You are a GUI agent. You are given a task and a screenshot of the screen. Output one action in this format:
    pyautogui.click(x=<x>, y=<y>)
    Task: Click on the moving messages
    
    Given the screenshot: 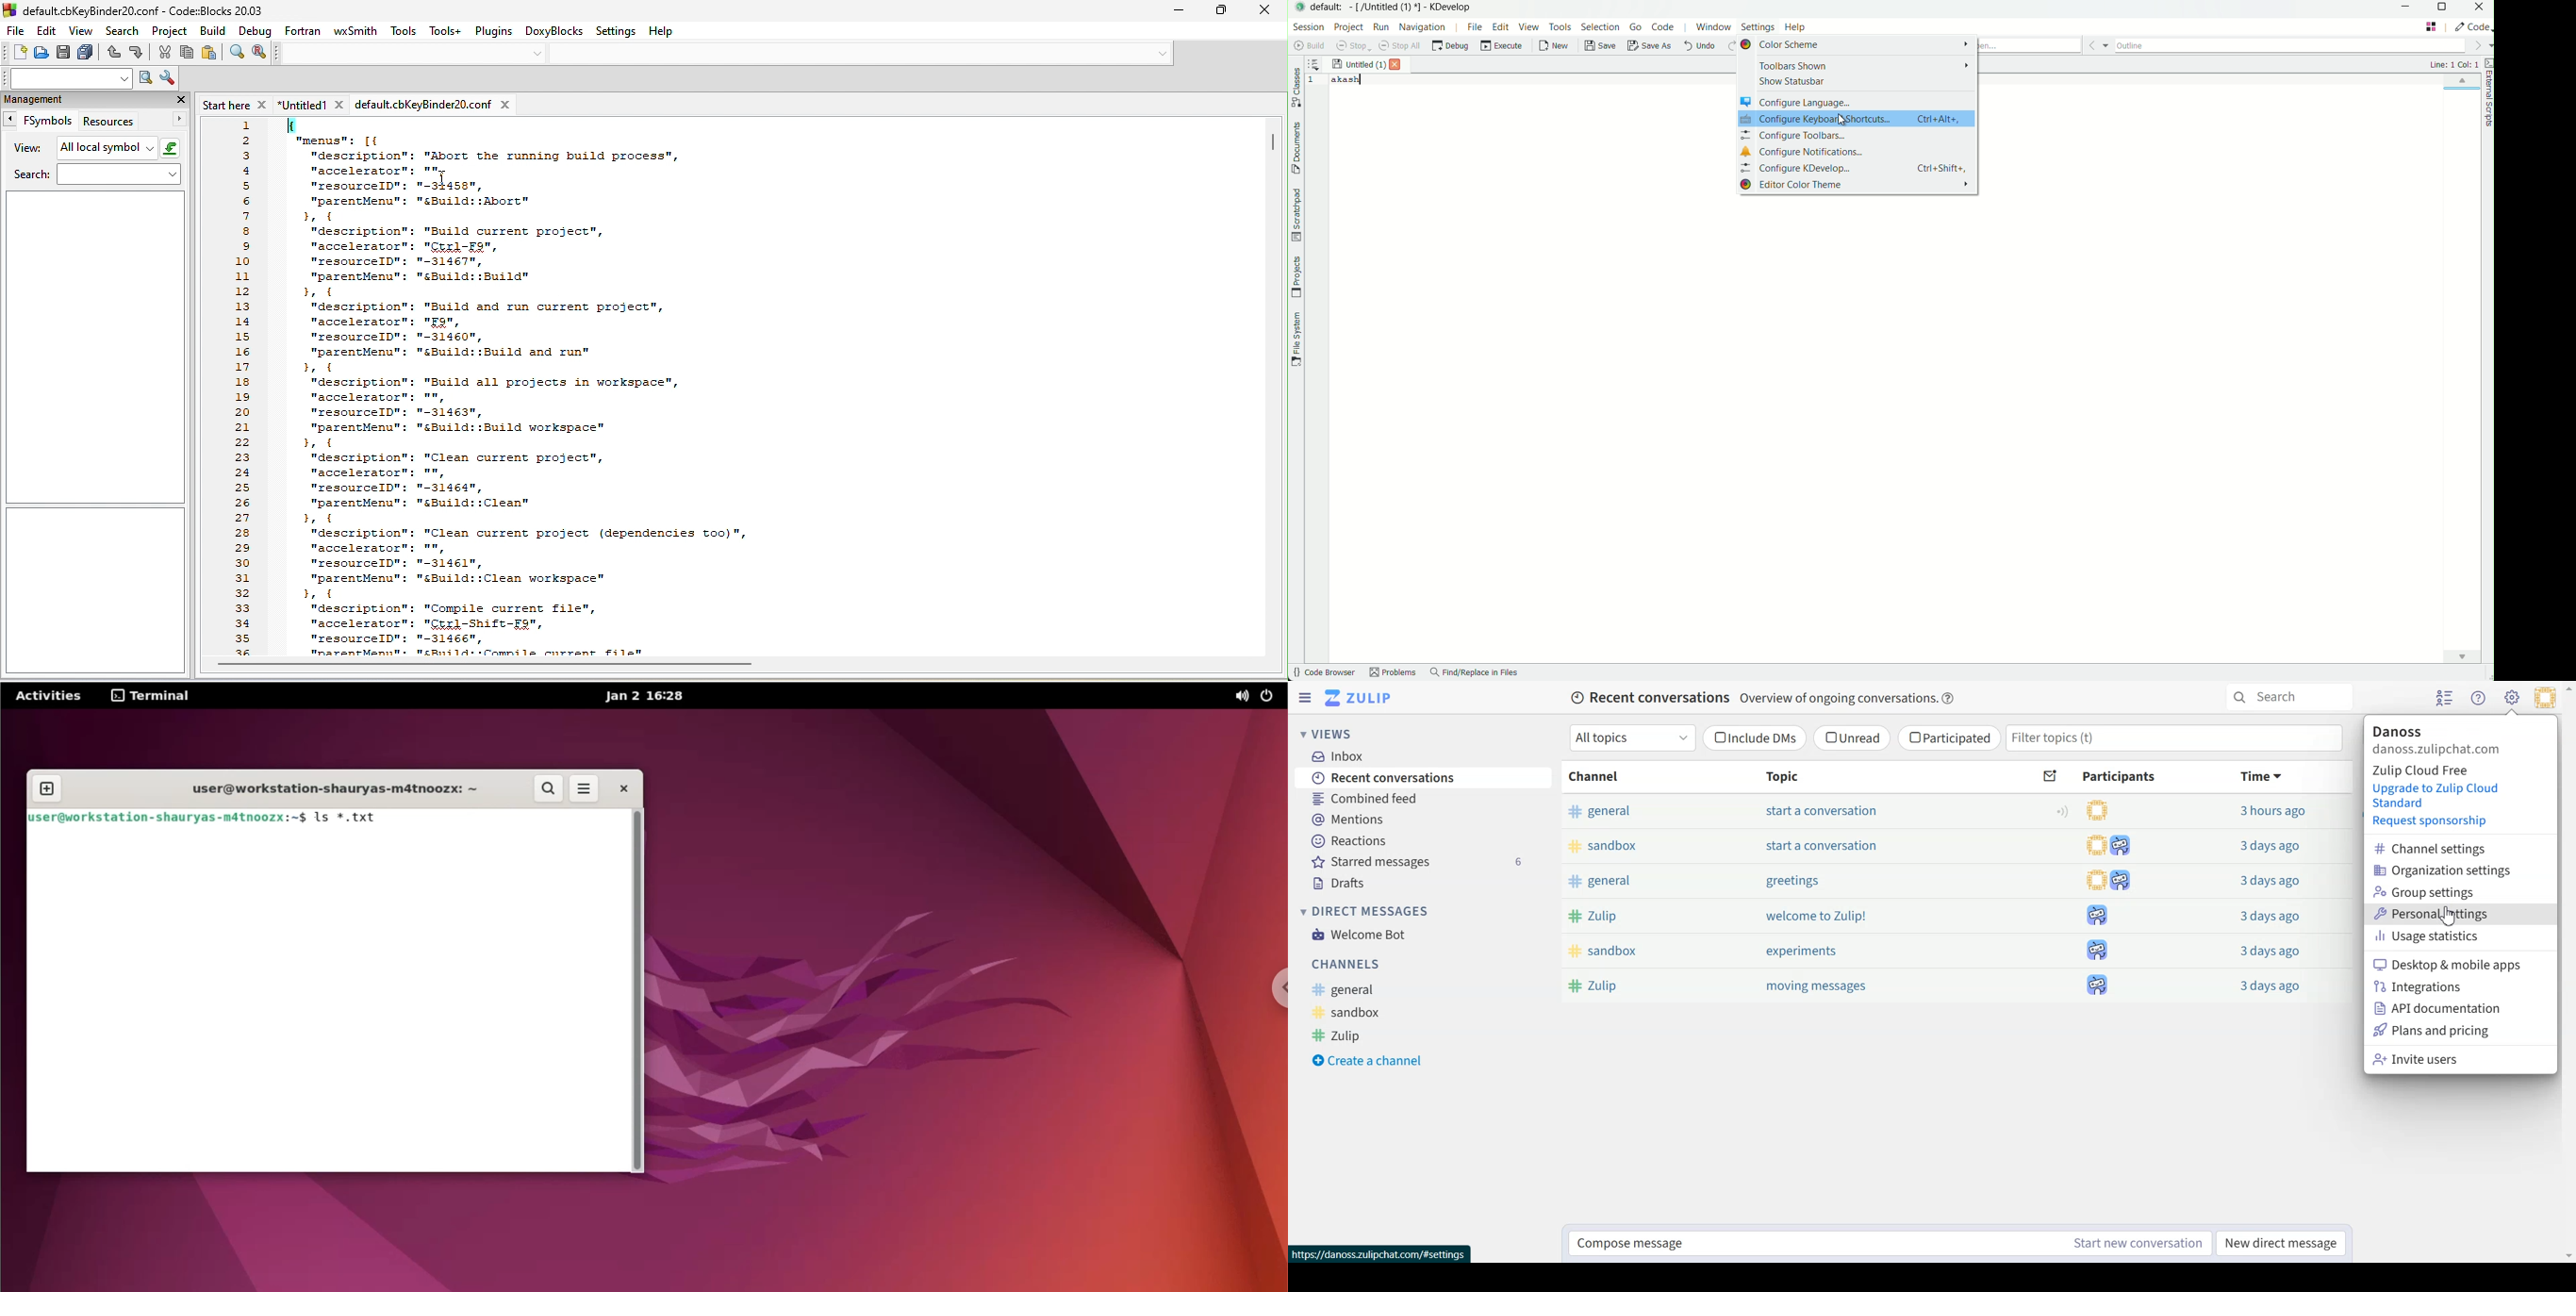 What is the action you would take?
    pyautogui.click(x=1819, y=986)
    